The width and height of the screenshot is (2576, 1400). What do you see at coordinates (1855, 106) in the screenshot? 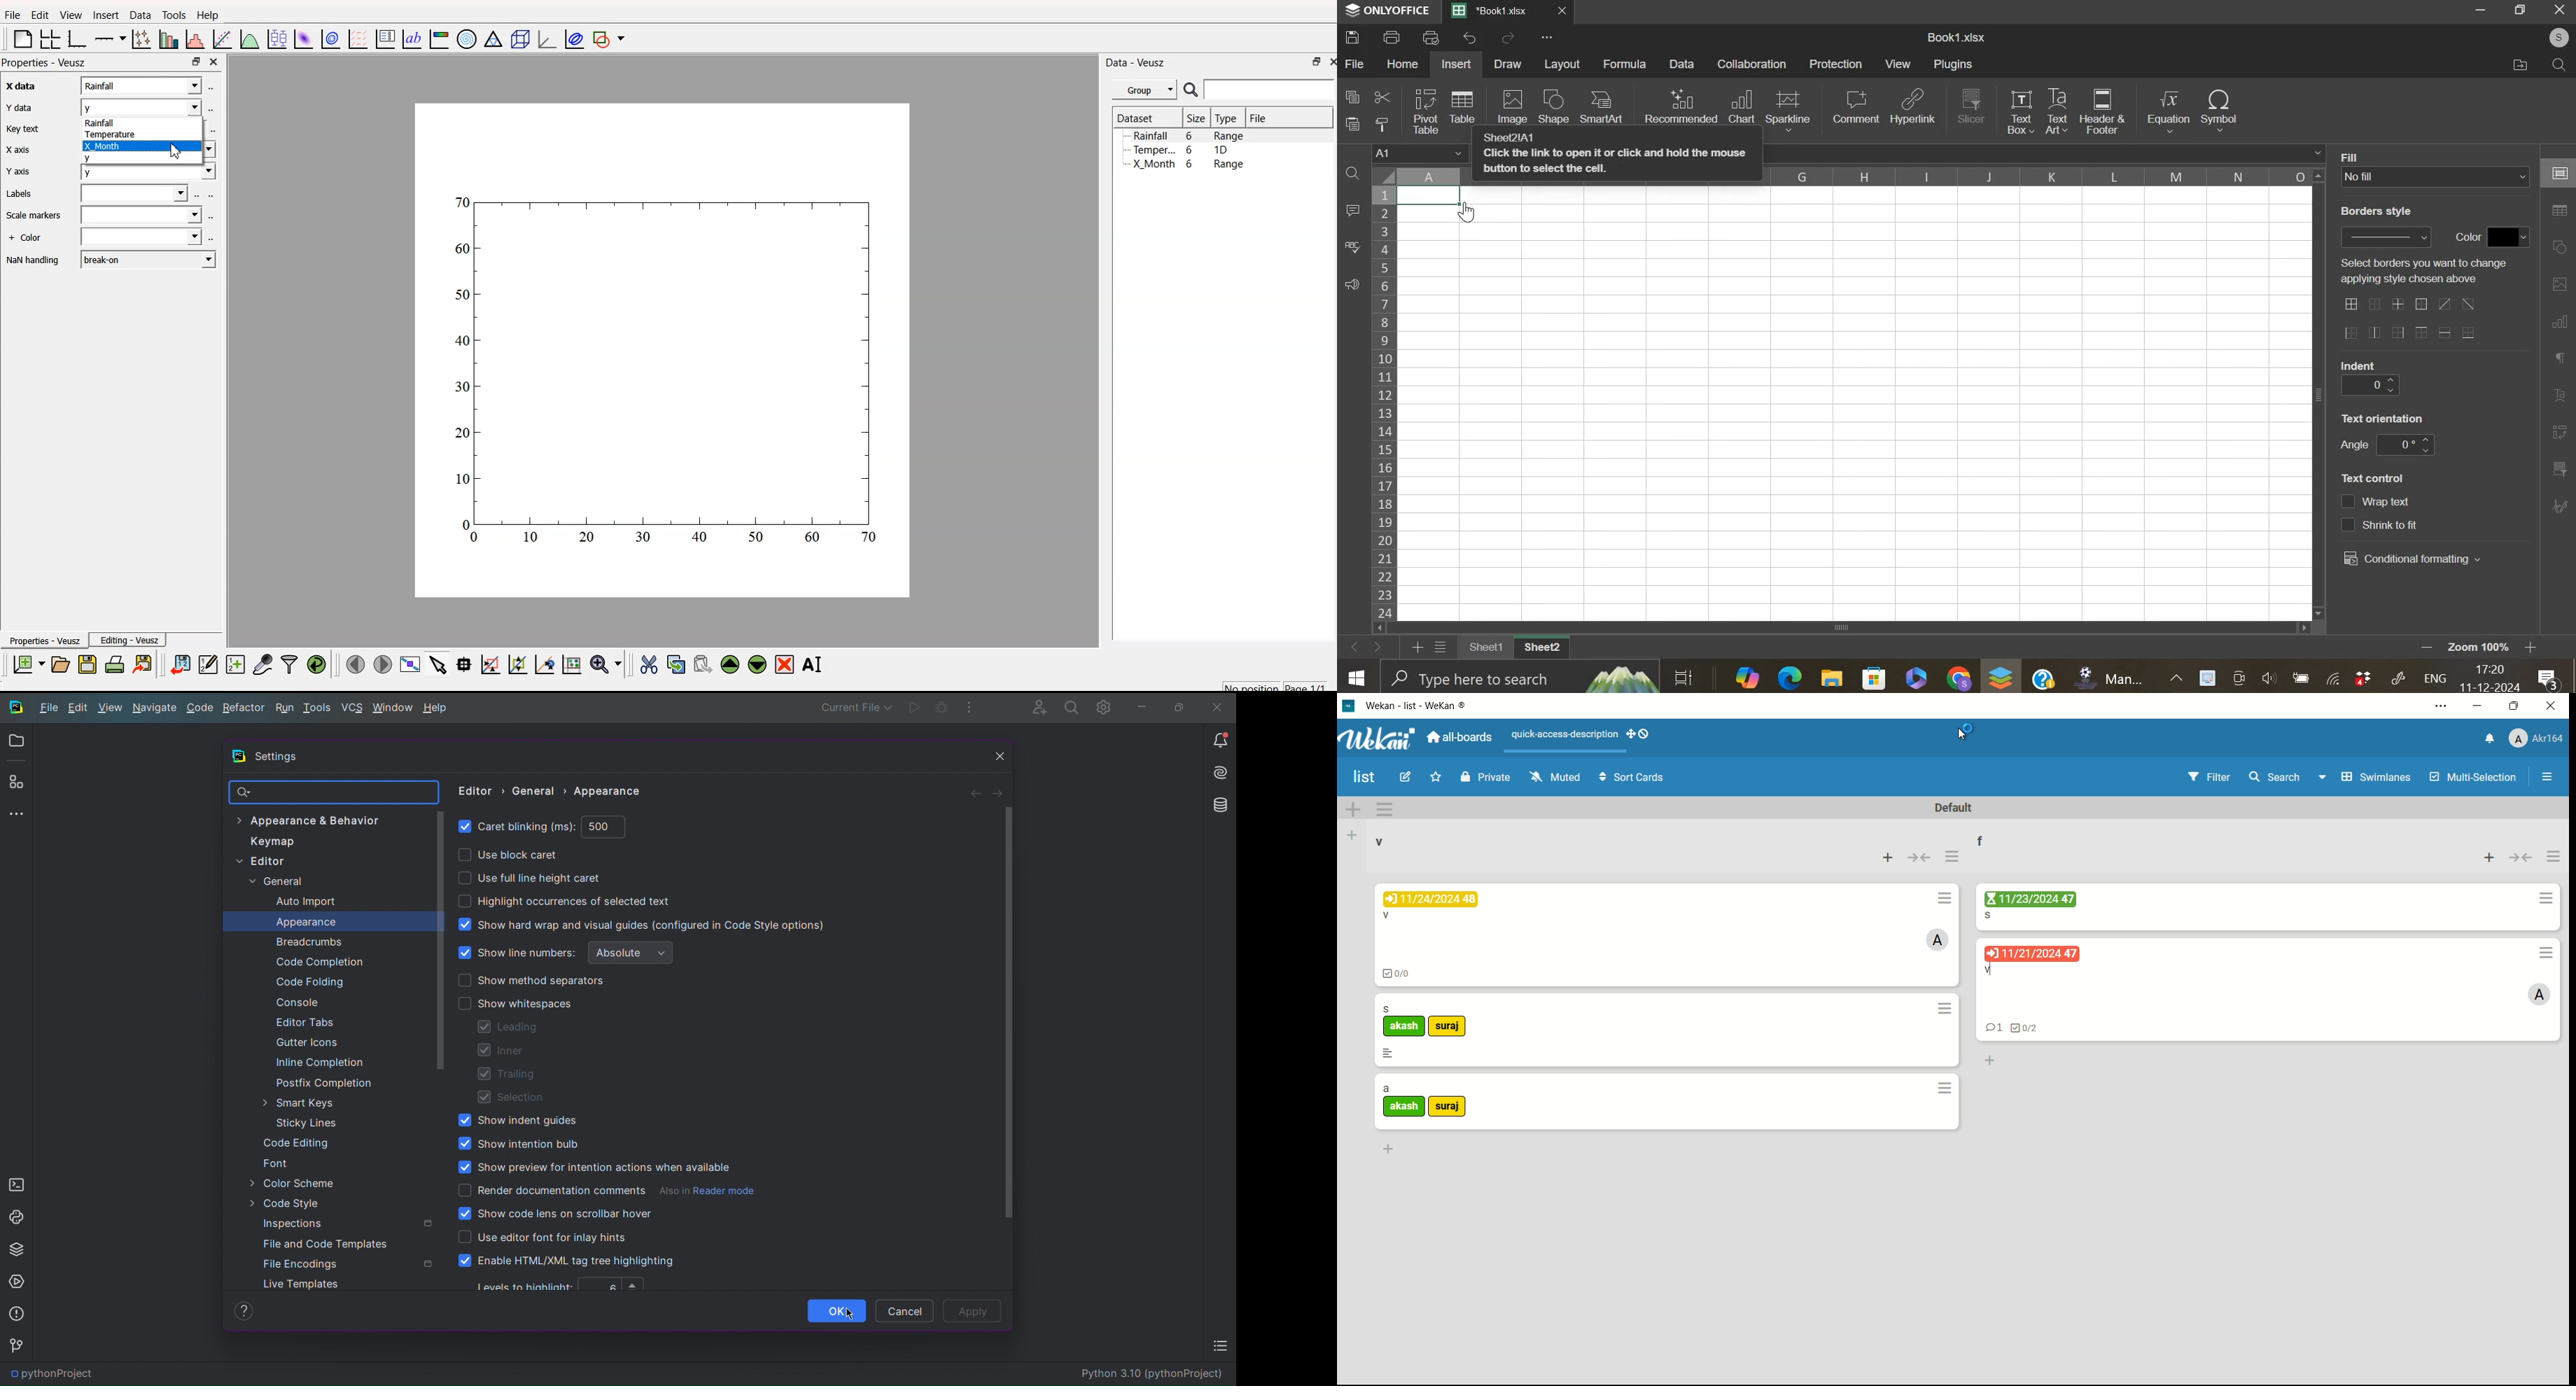
I see `comment` at bounding box center [1855, 106].